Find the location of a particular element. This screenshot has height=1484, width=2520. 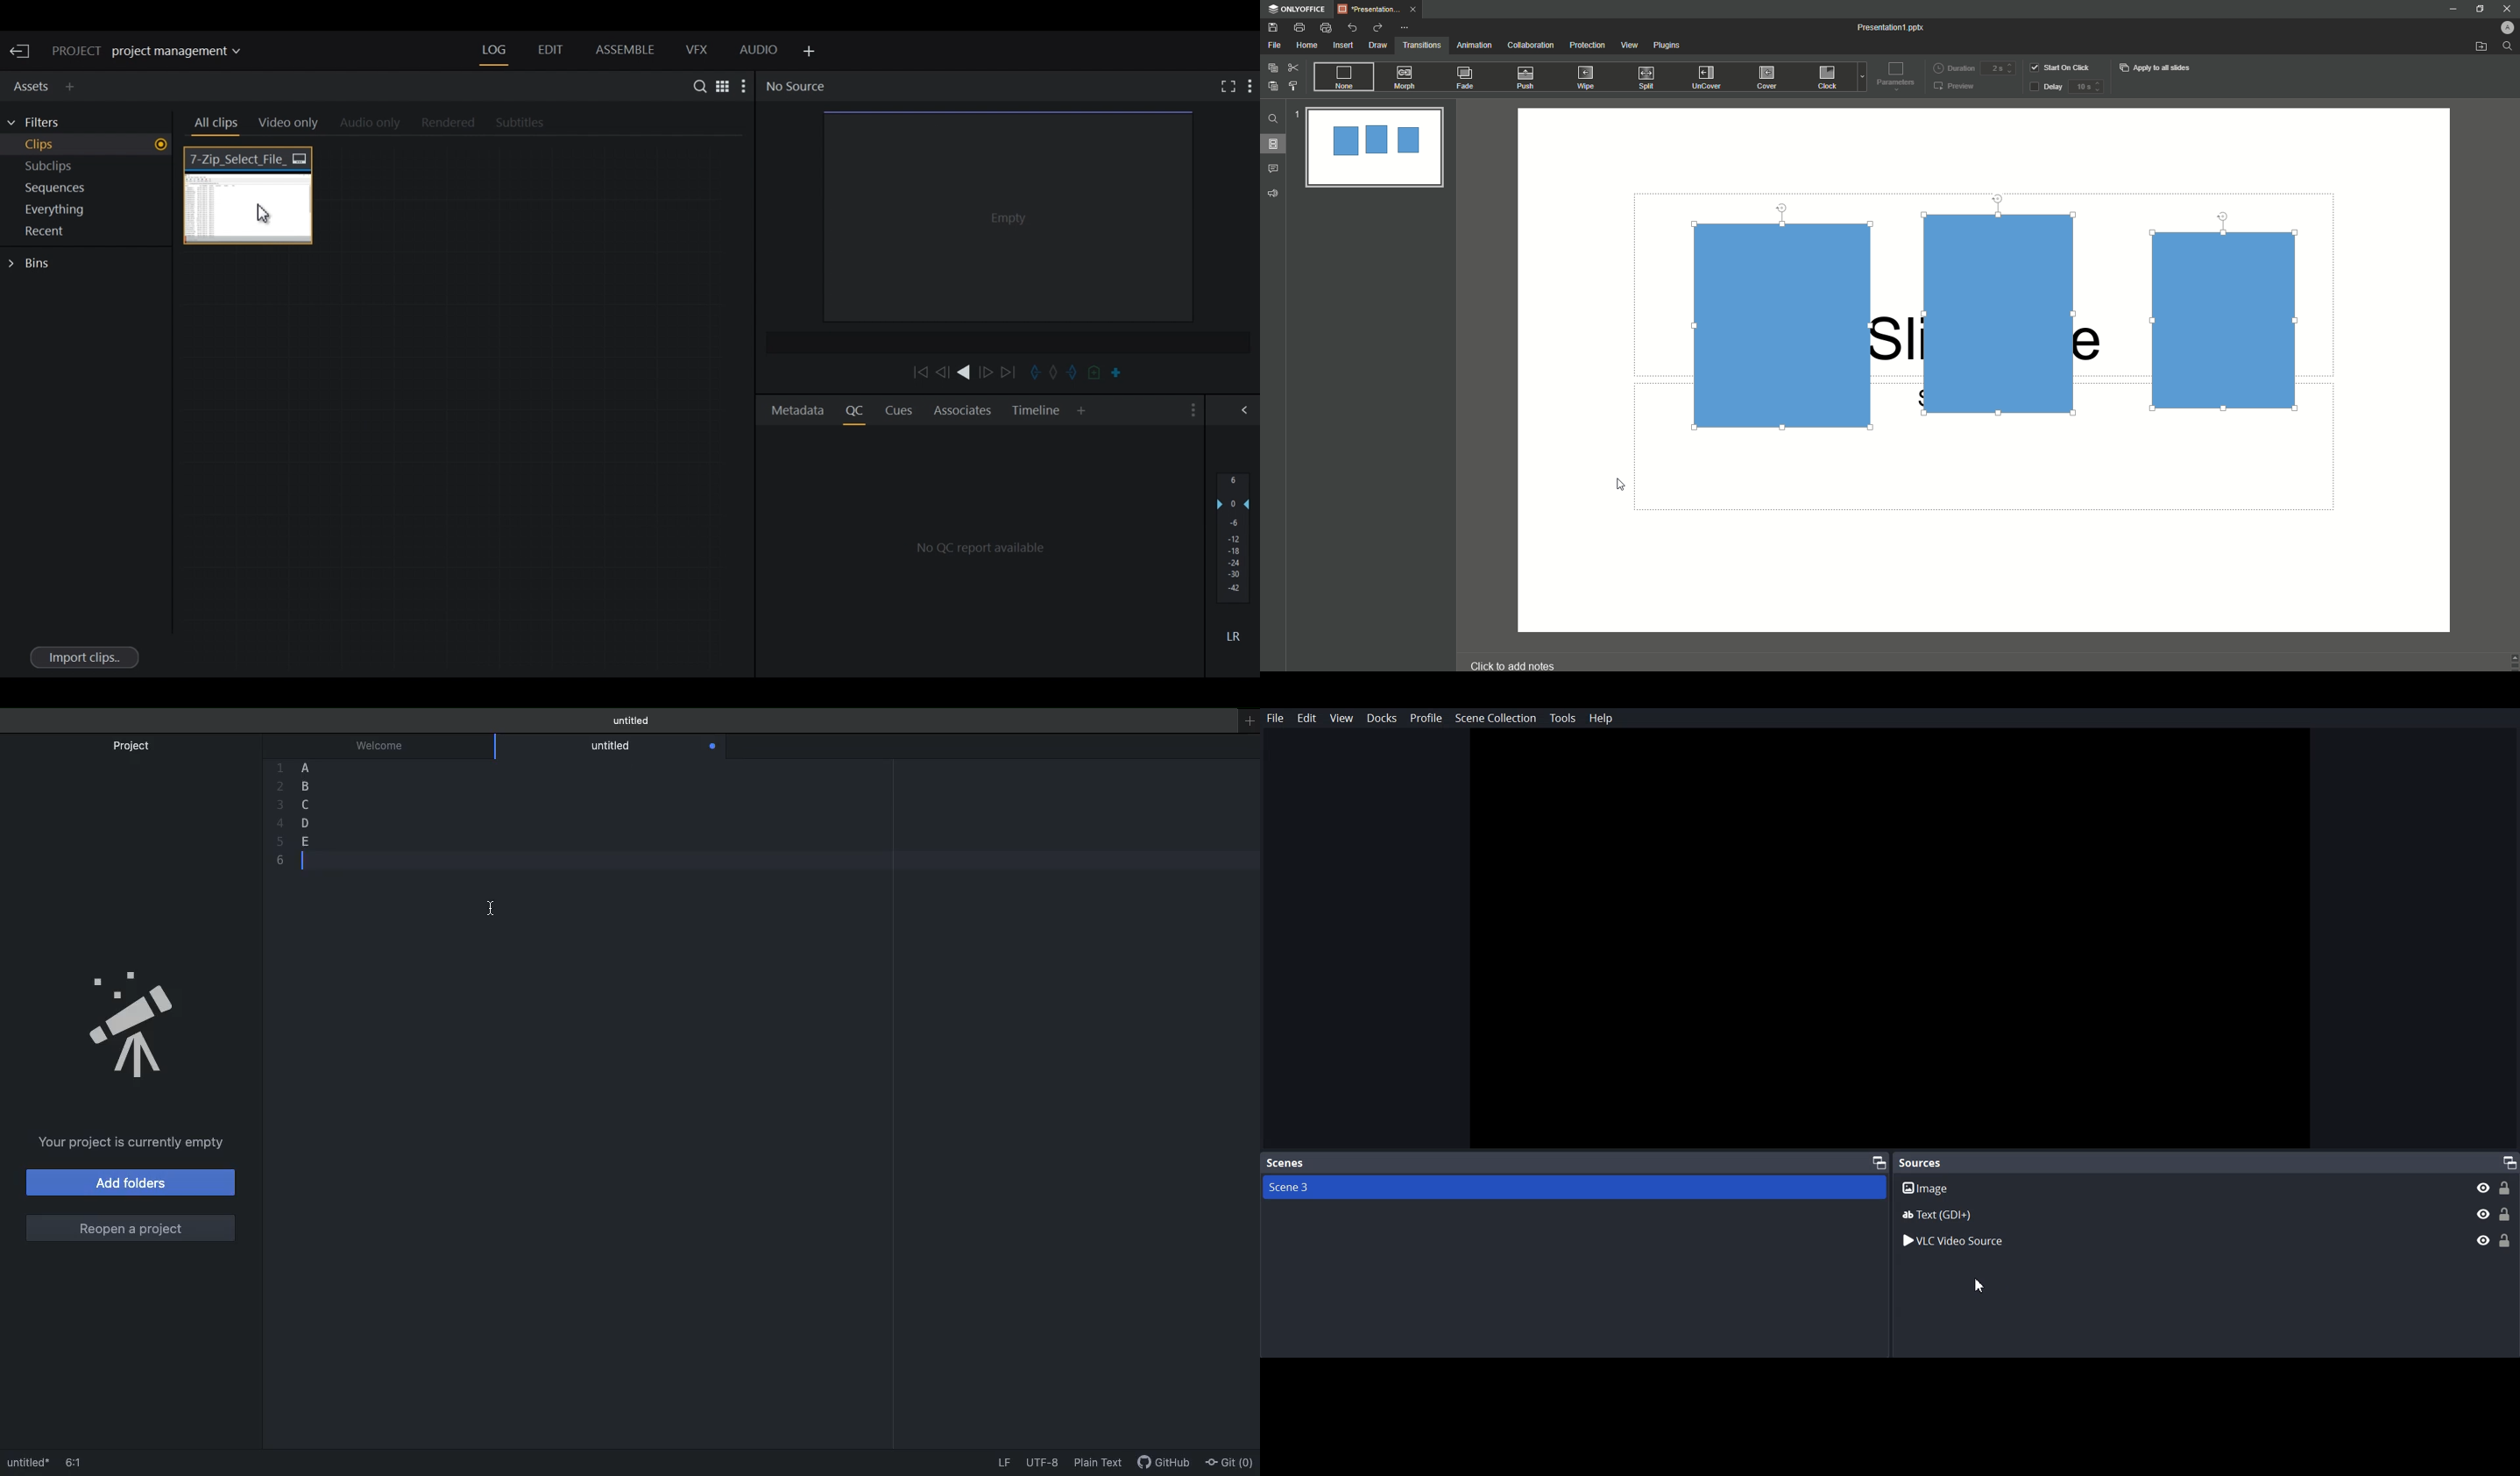

Scenes is located at coordinates (1285, 1164).